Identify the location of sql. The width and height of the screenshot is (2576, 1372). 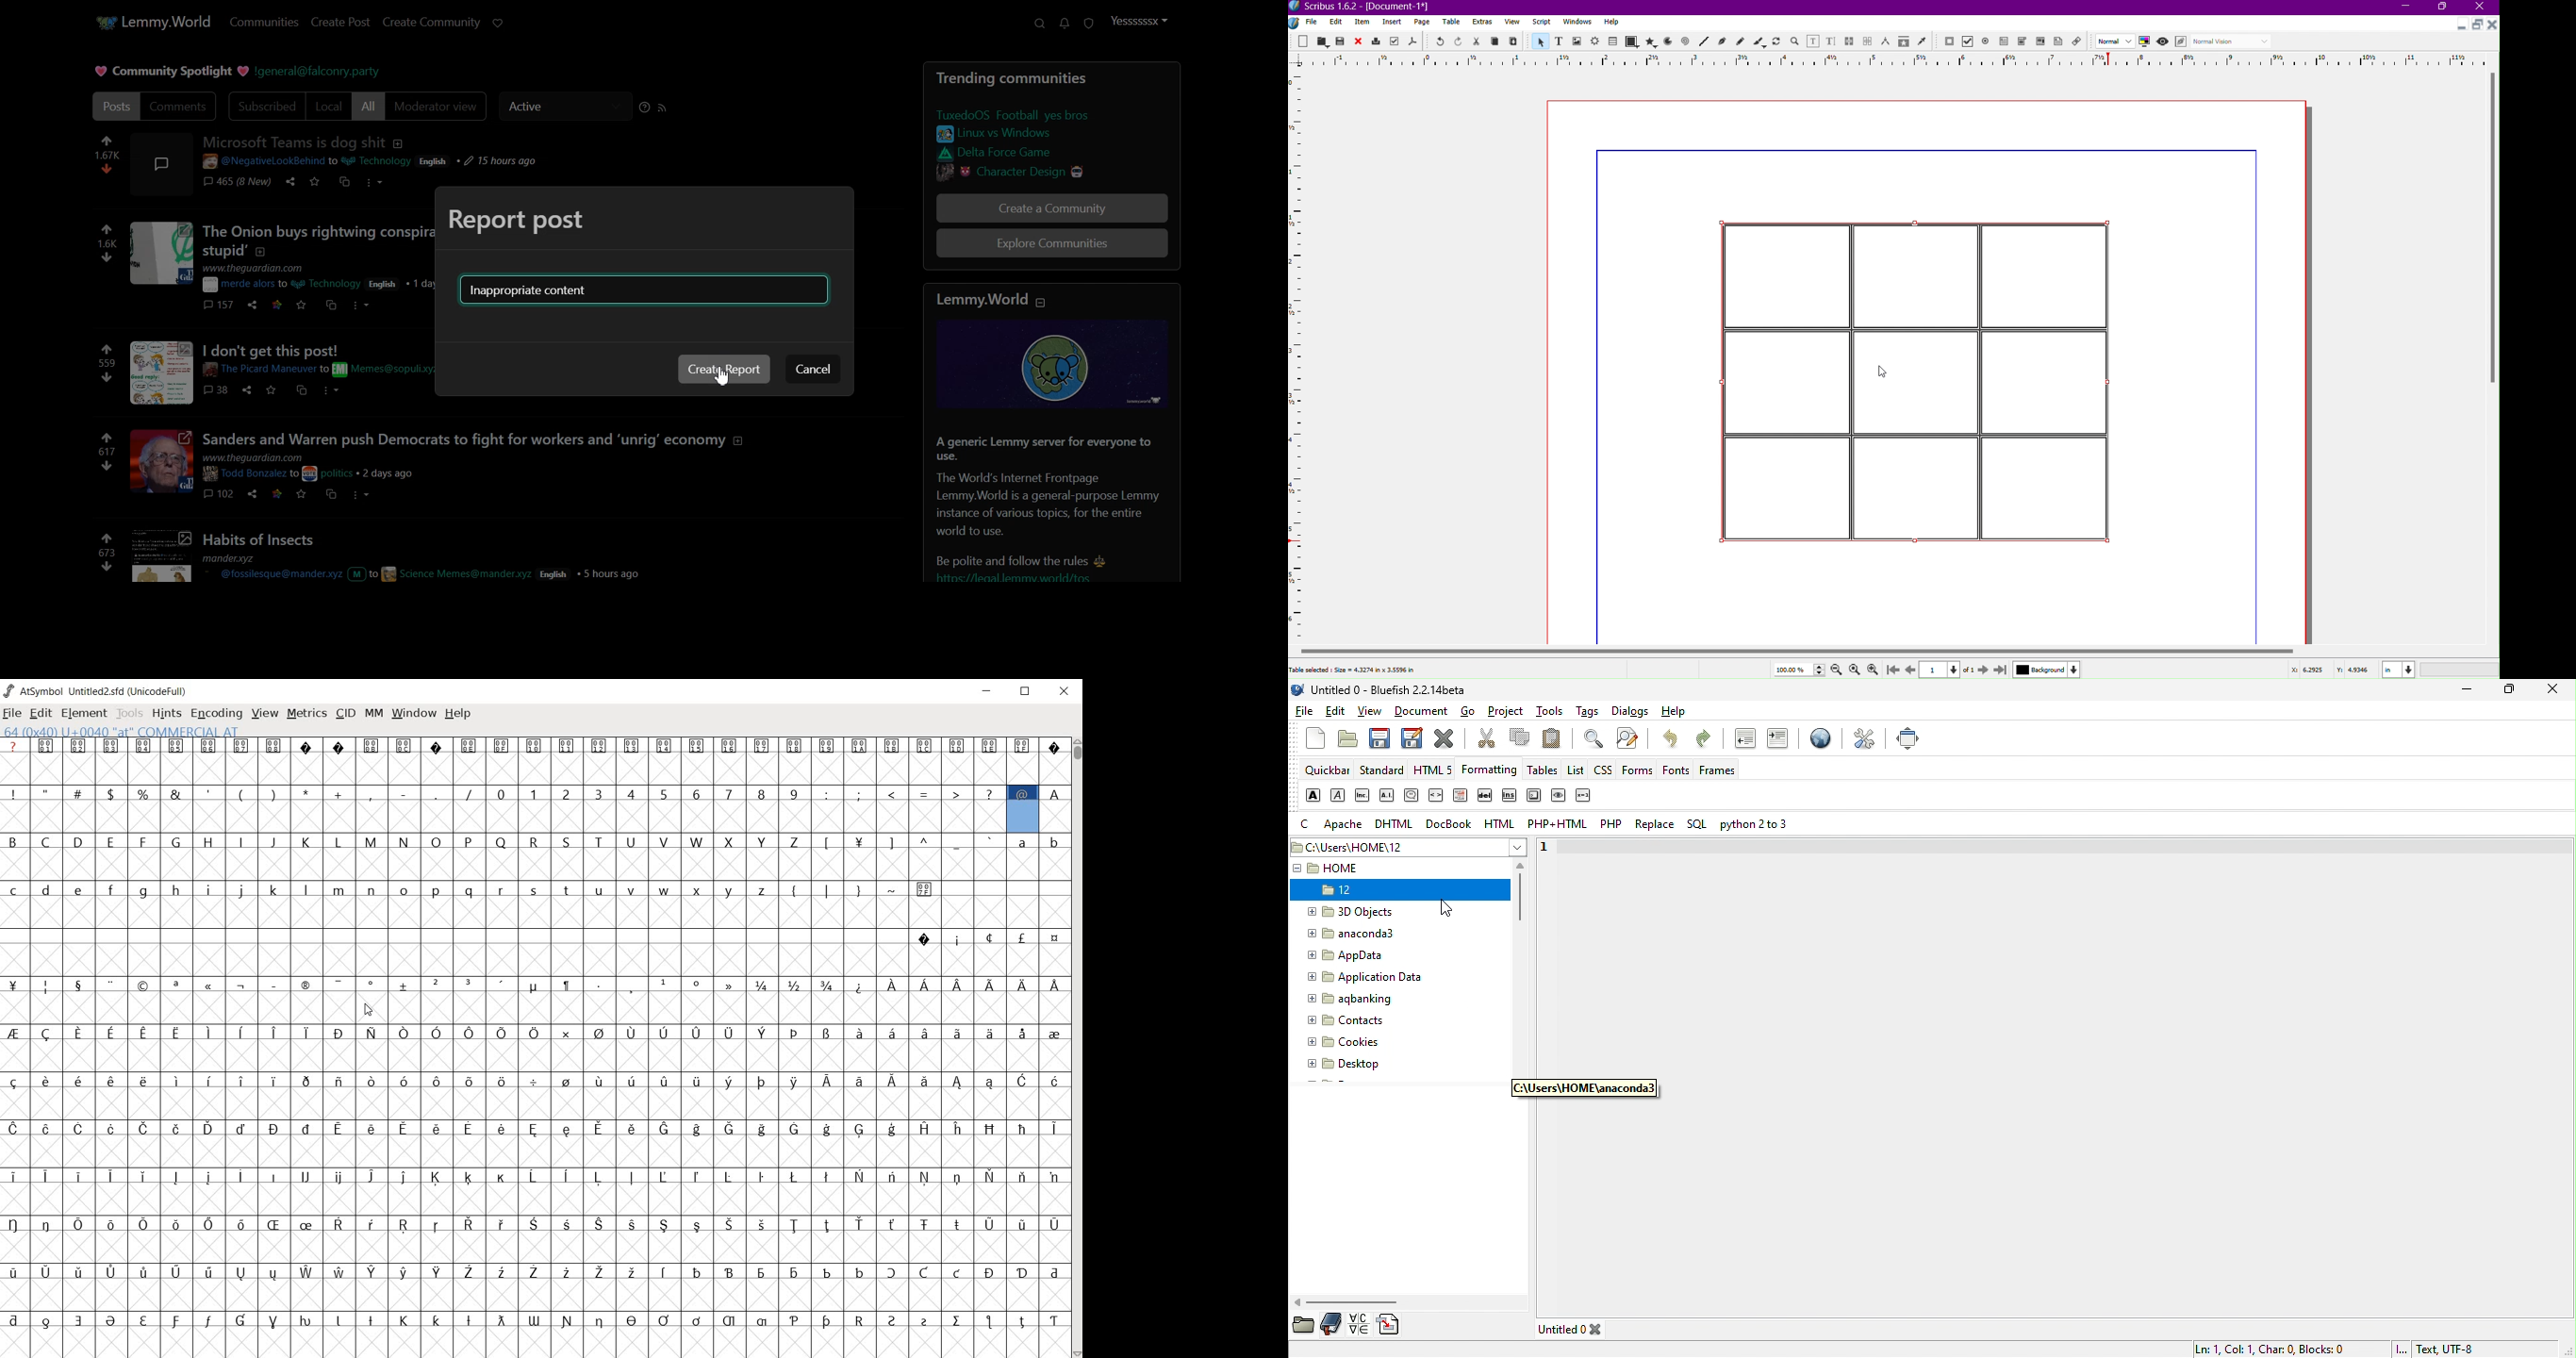
(1700, 822).